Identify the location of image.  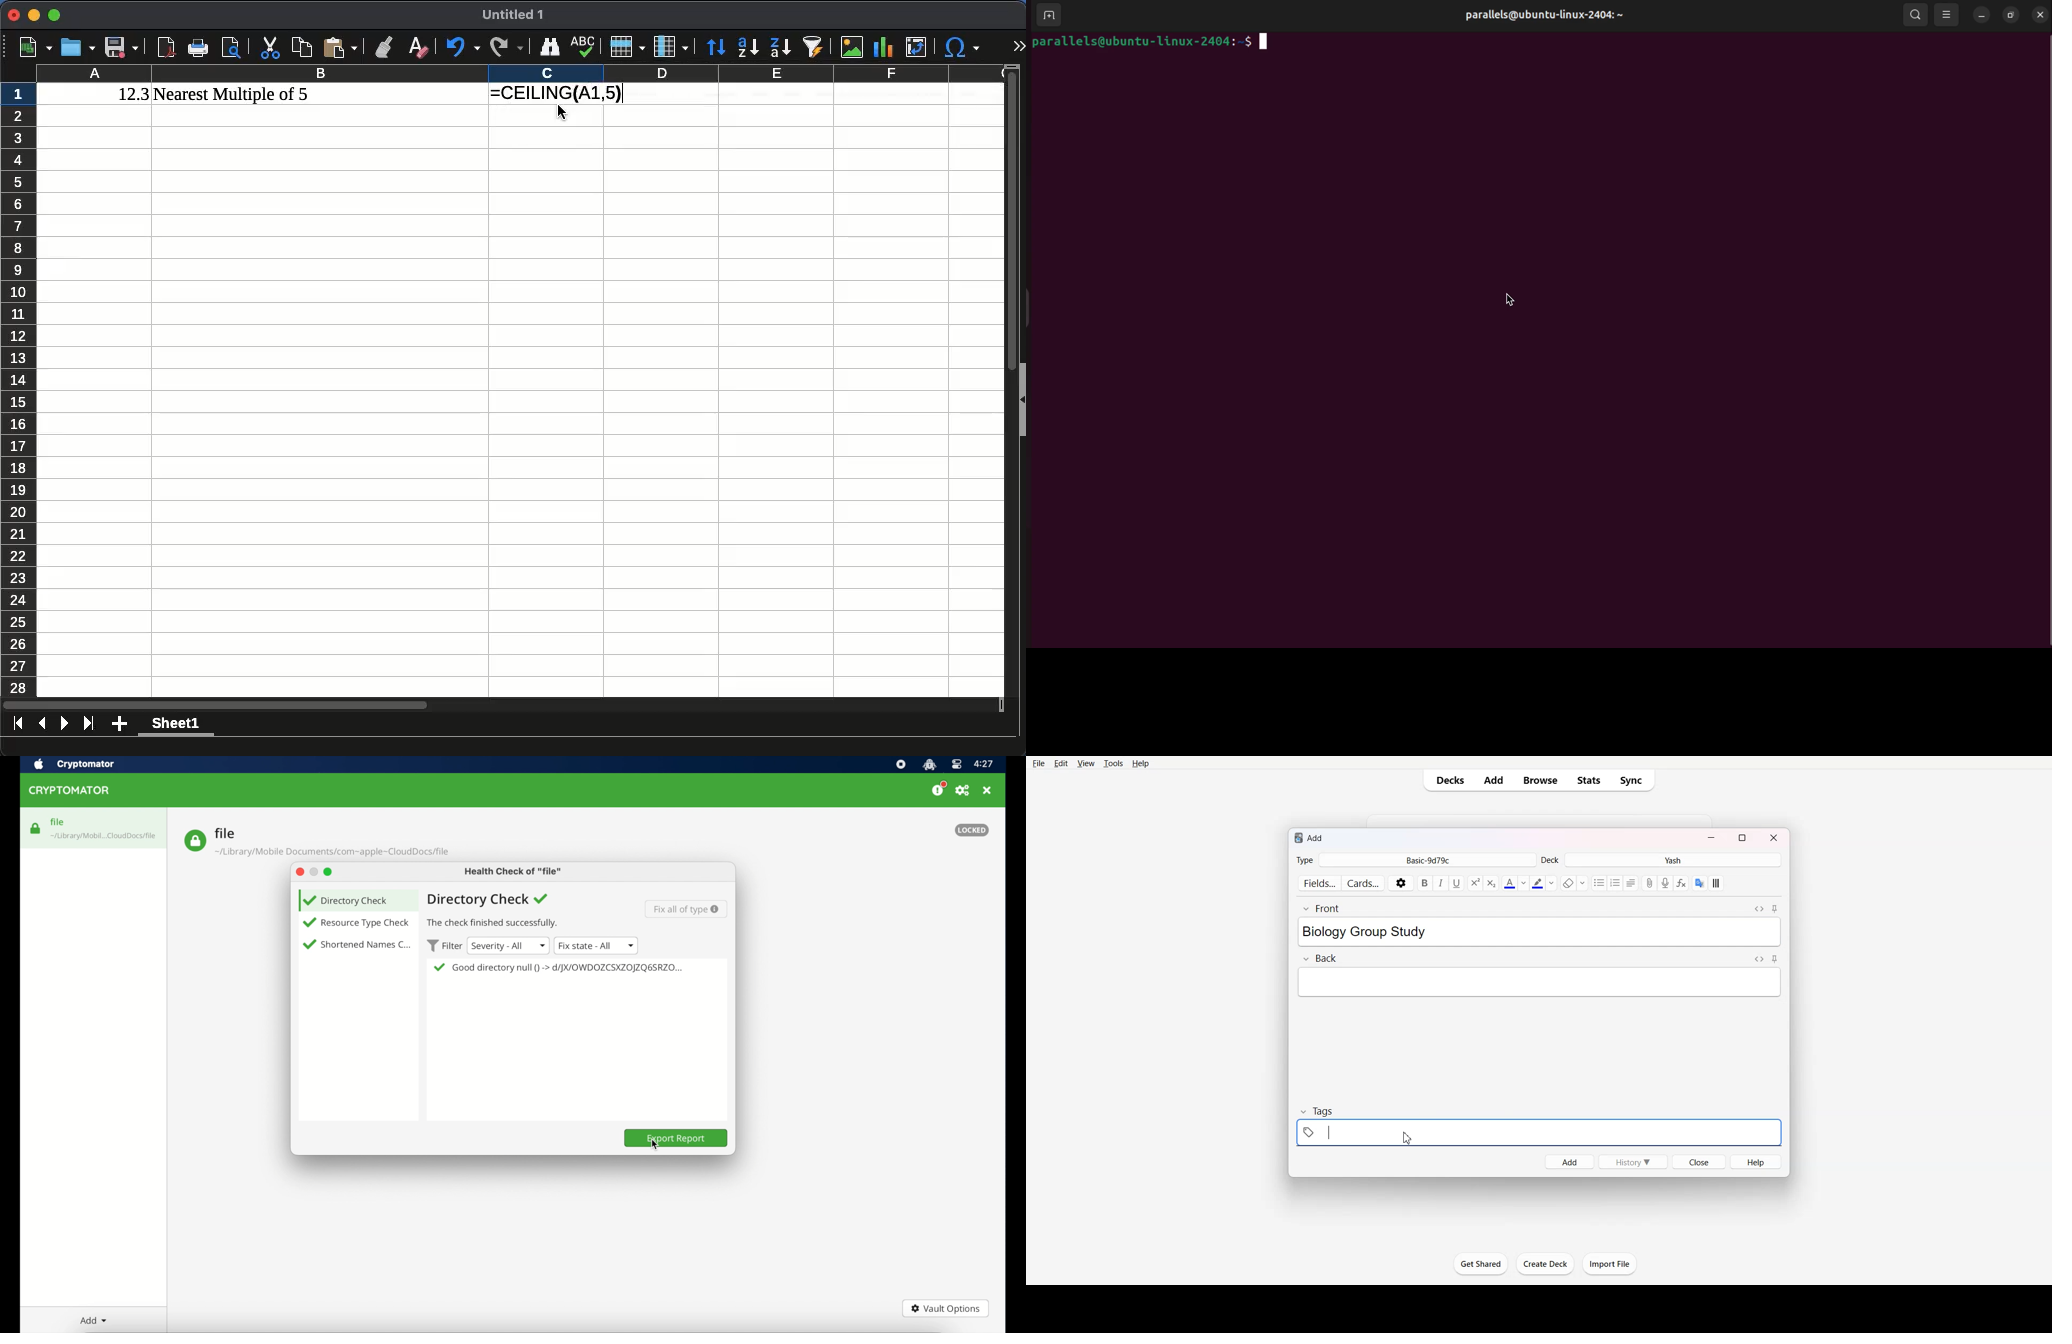
(850, 47).